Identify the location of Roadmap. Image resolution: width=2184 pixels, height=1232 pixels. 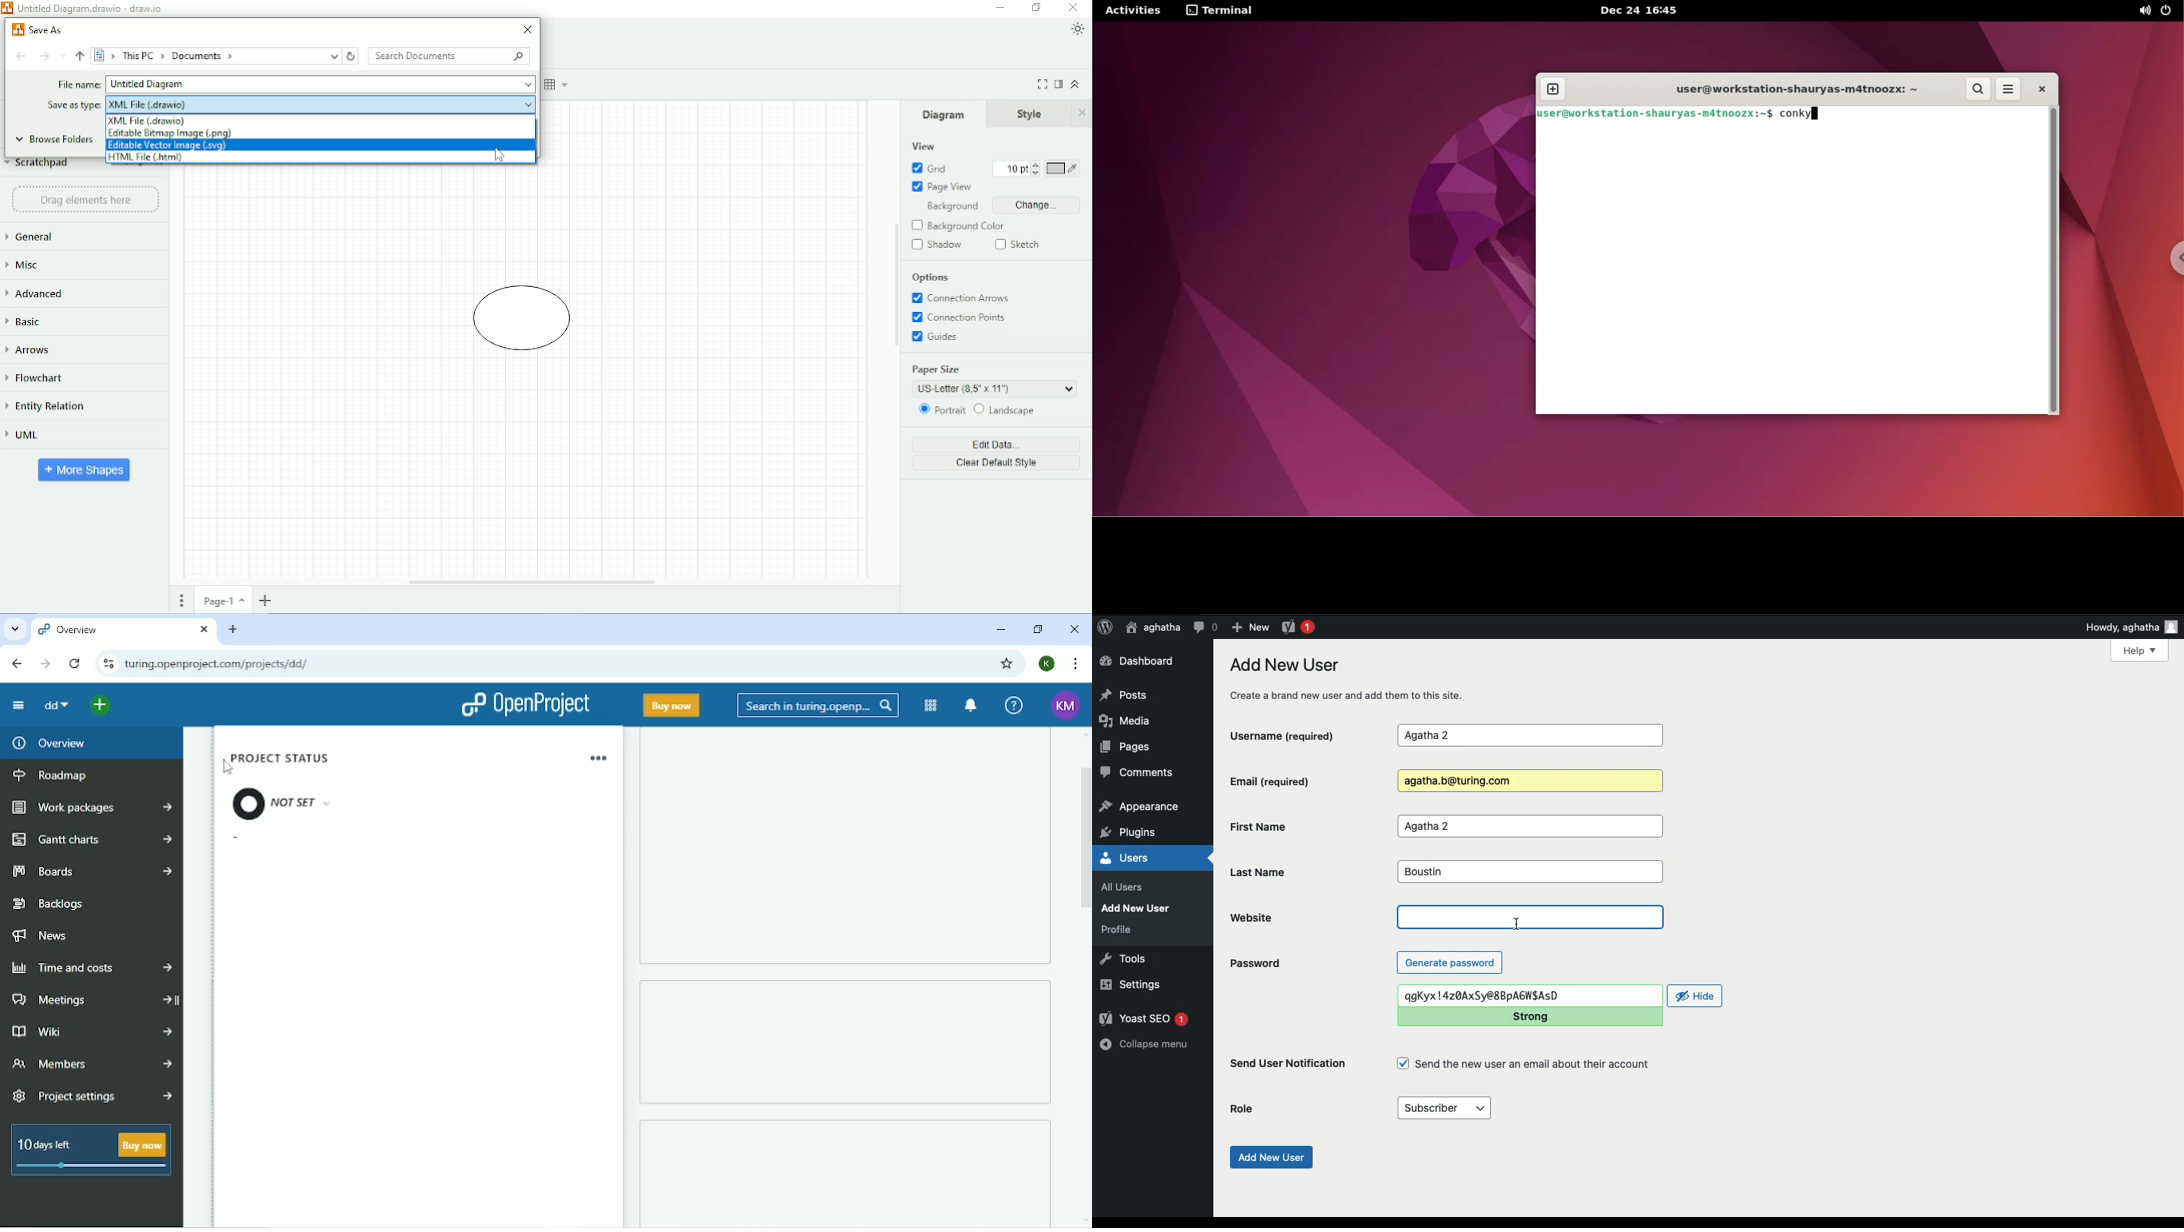
(53, 775).